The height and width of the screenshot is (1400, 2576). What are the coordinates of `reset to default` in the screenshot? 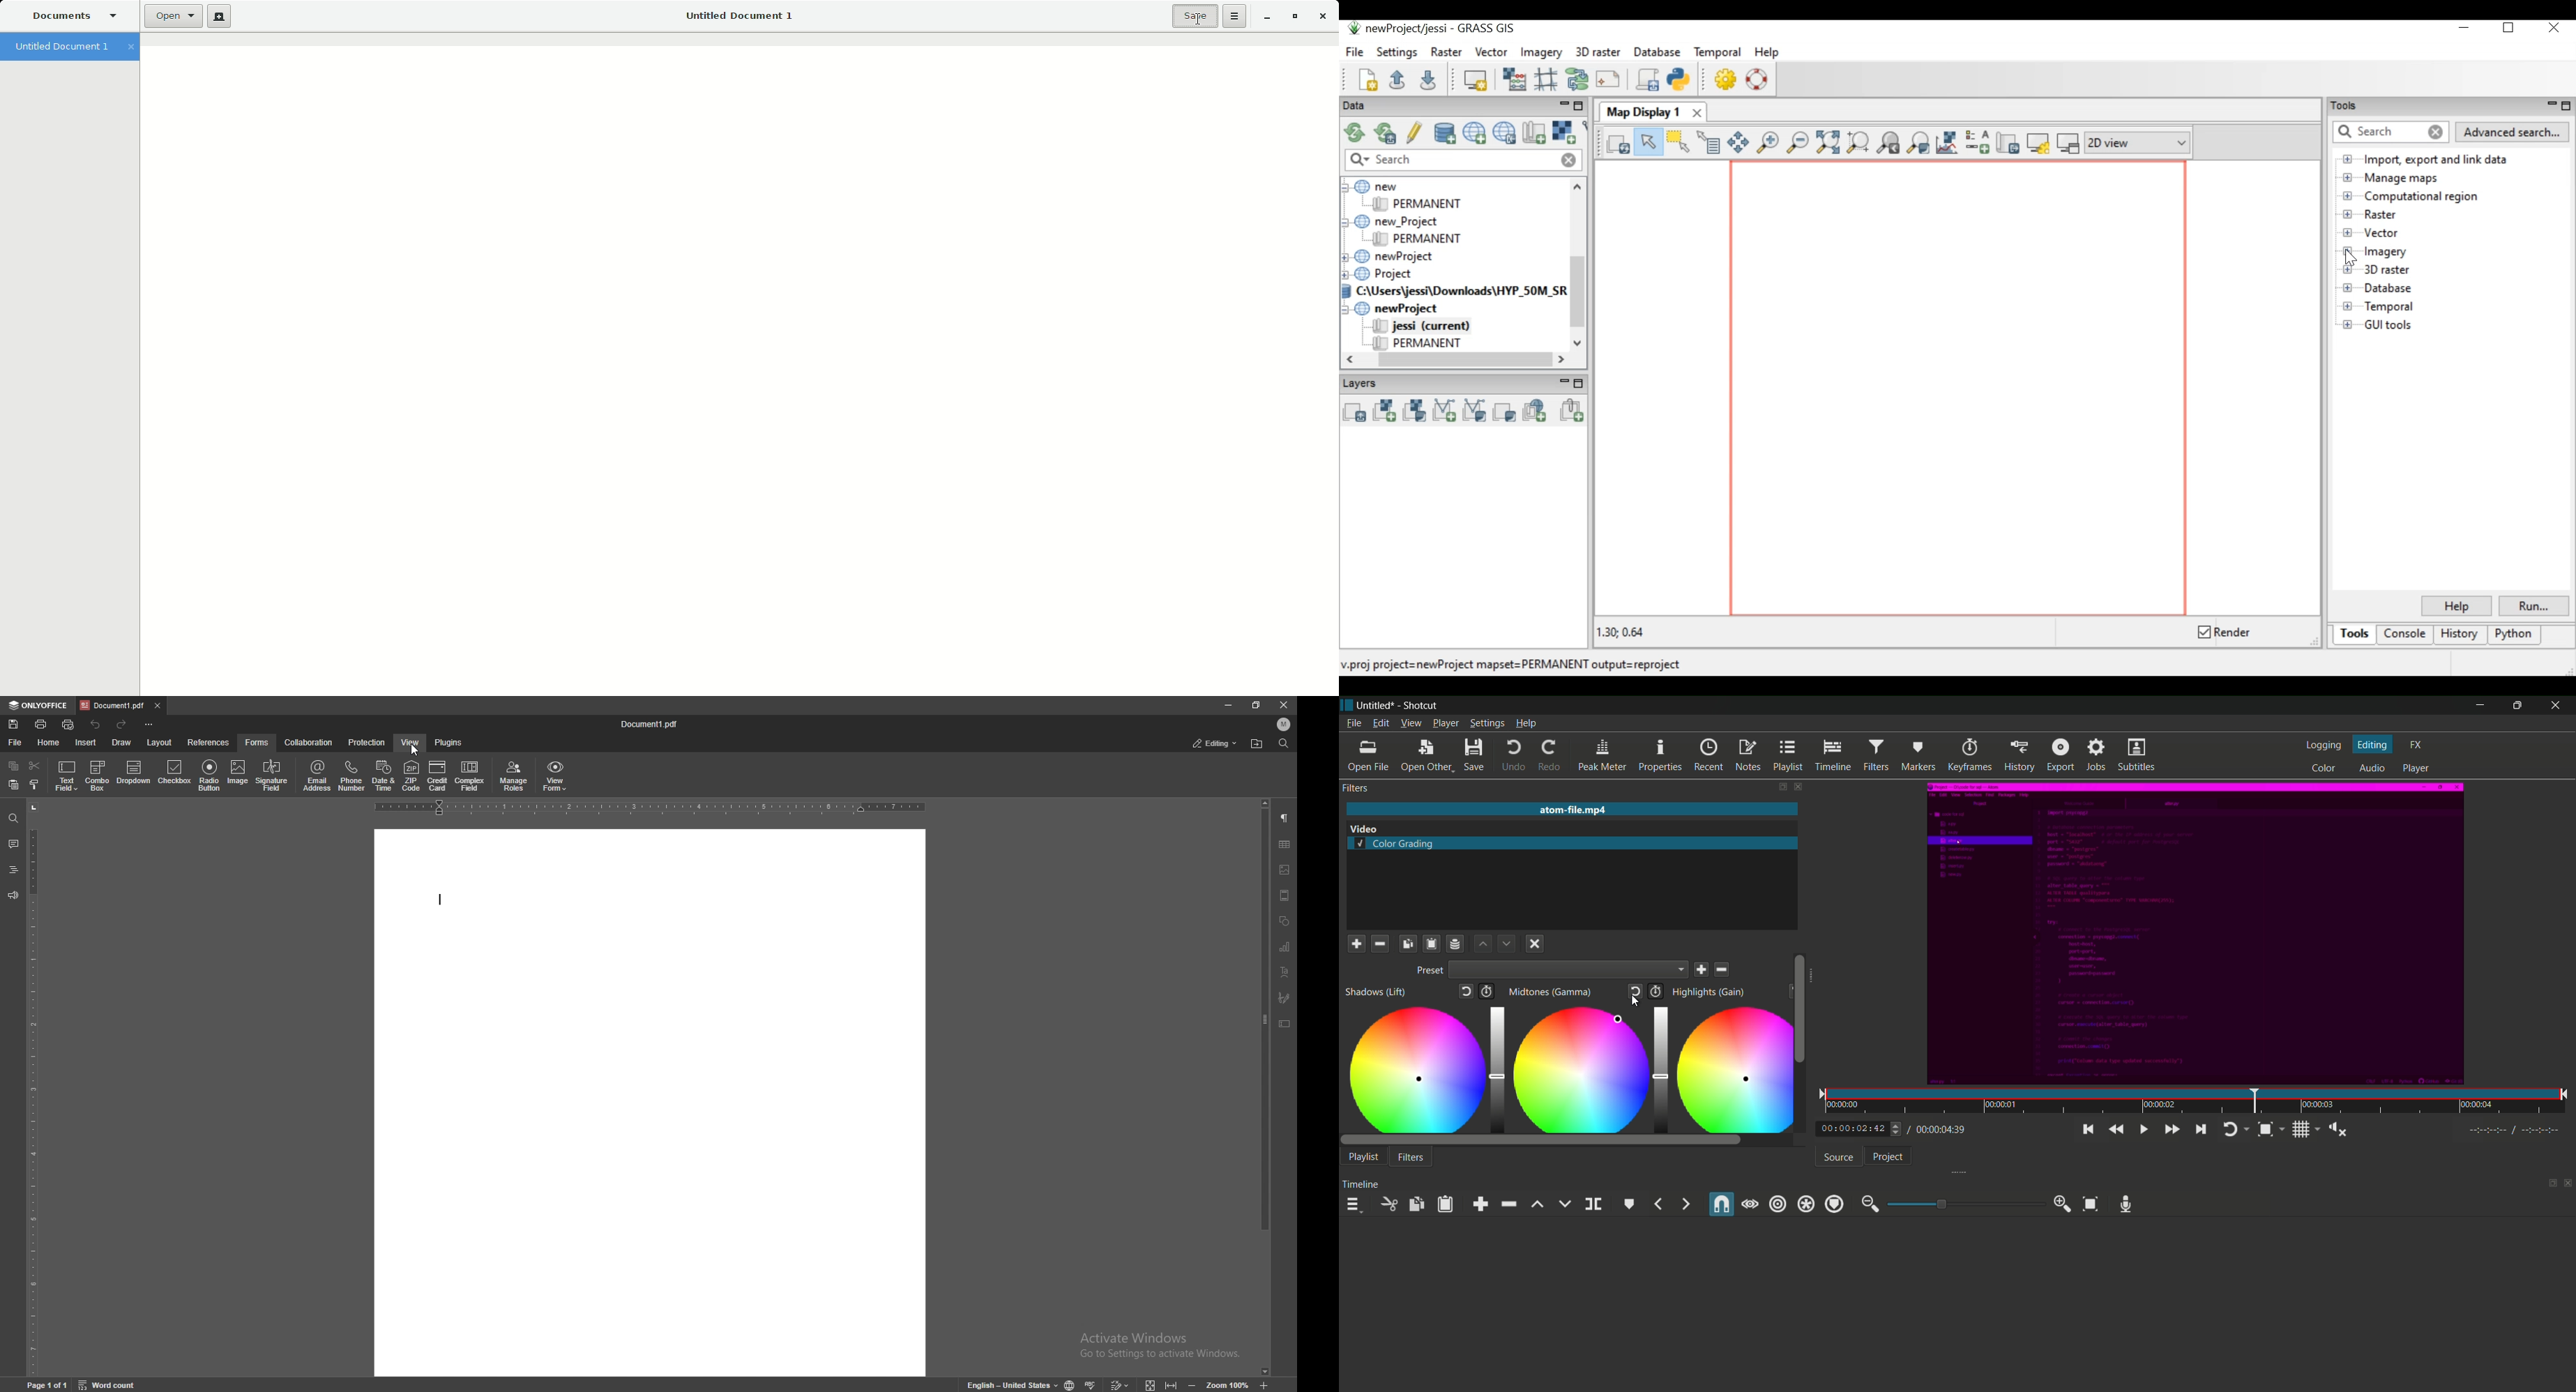 It's located at (1467, 993).